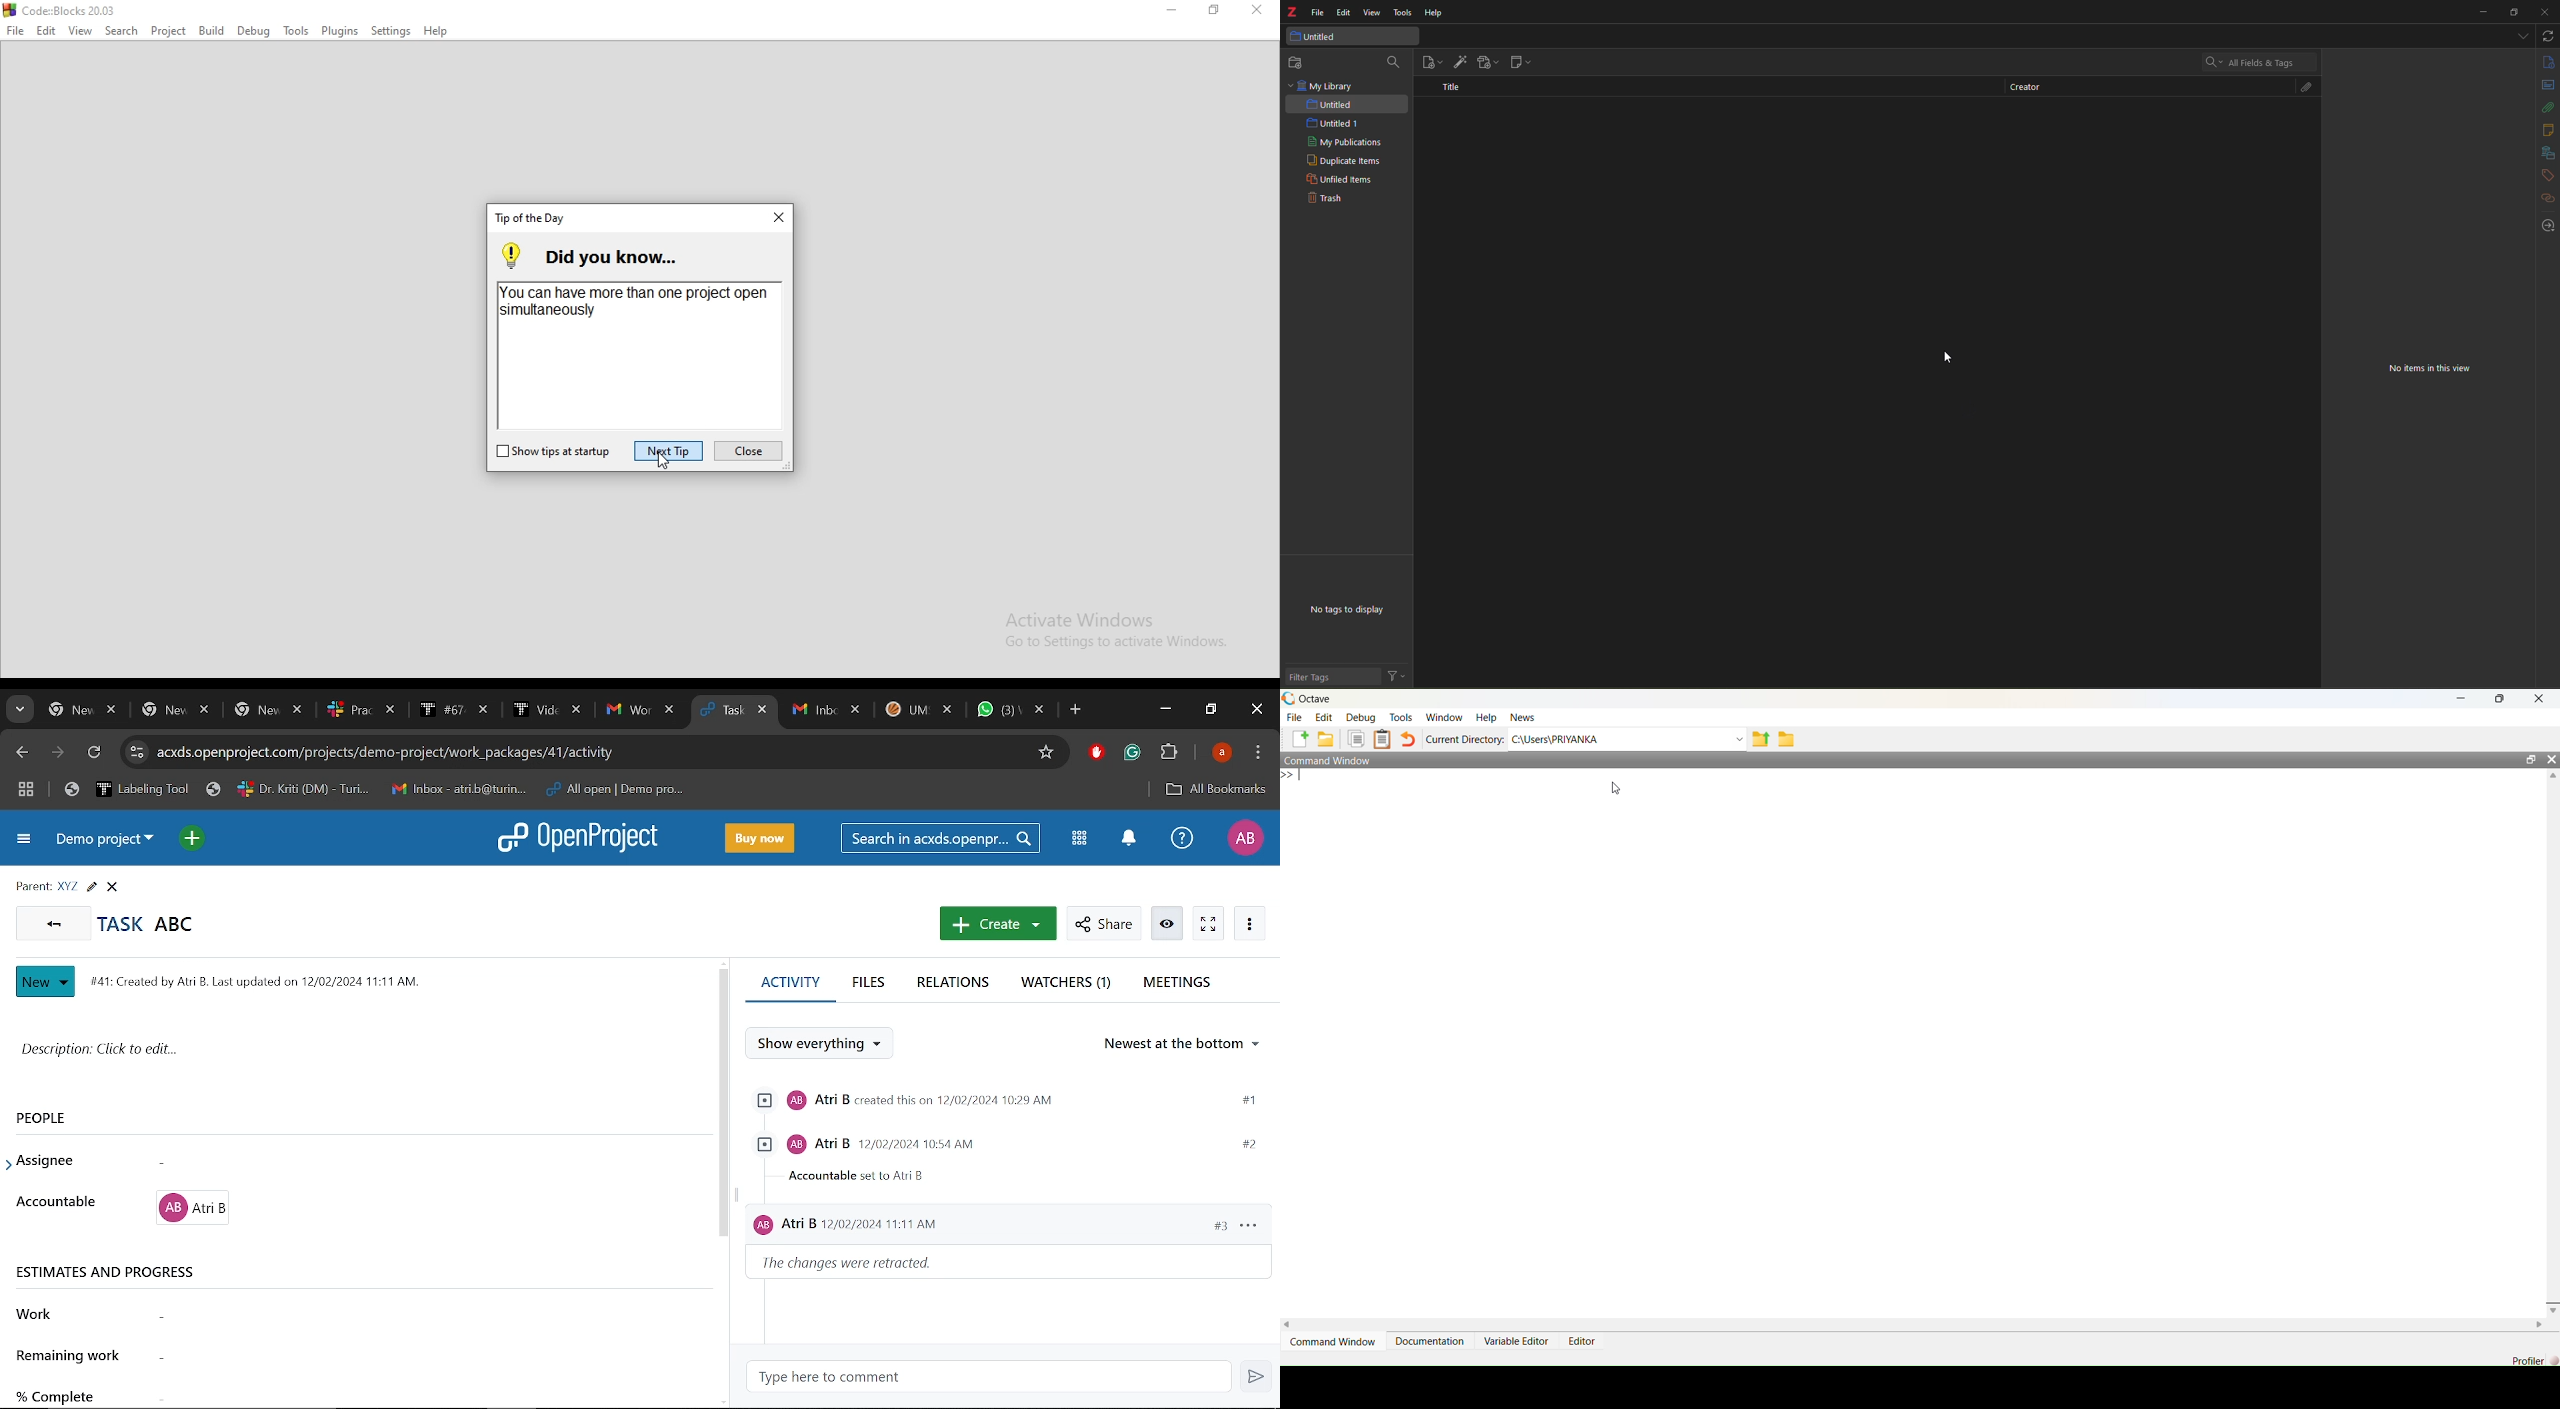  Describe the element at coordinates (296, 29) in the screenshot. I see `Tools ` at that location.